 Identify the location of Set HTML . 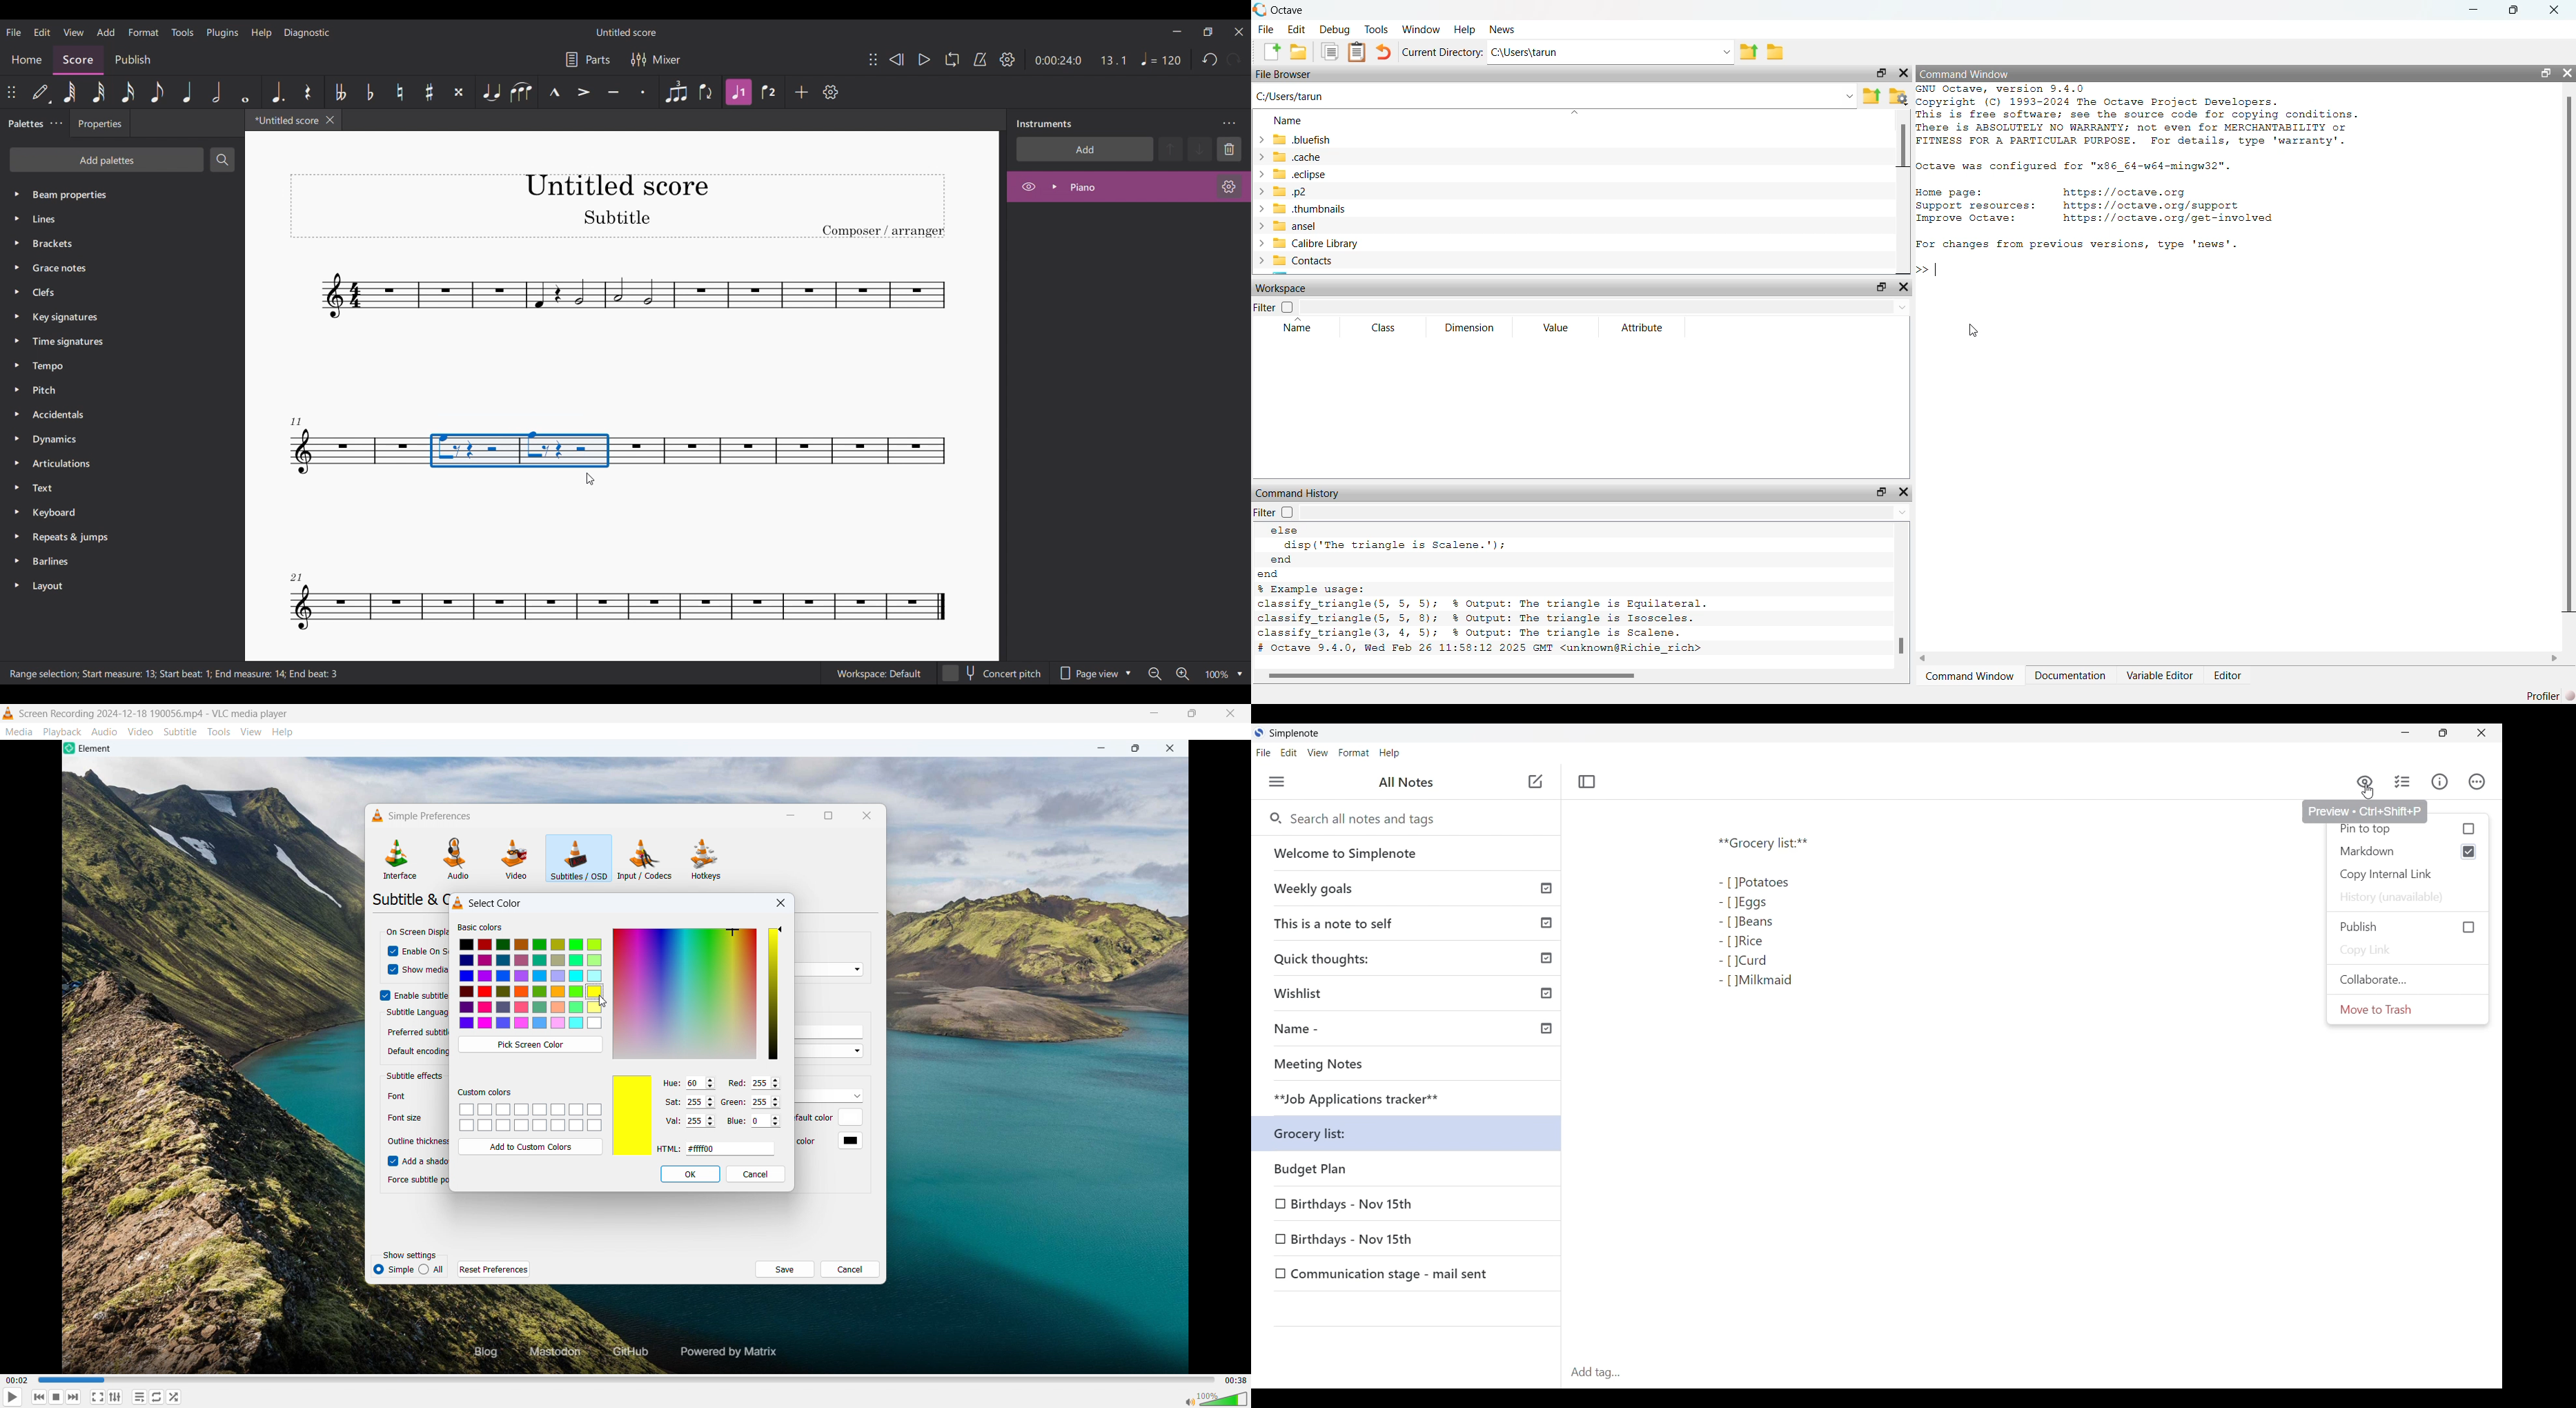
(731, 1149).